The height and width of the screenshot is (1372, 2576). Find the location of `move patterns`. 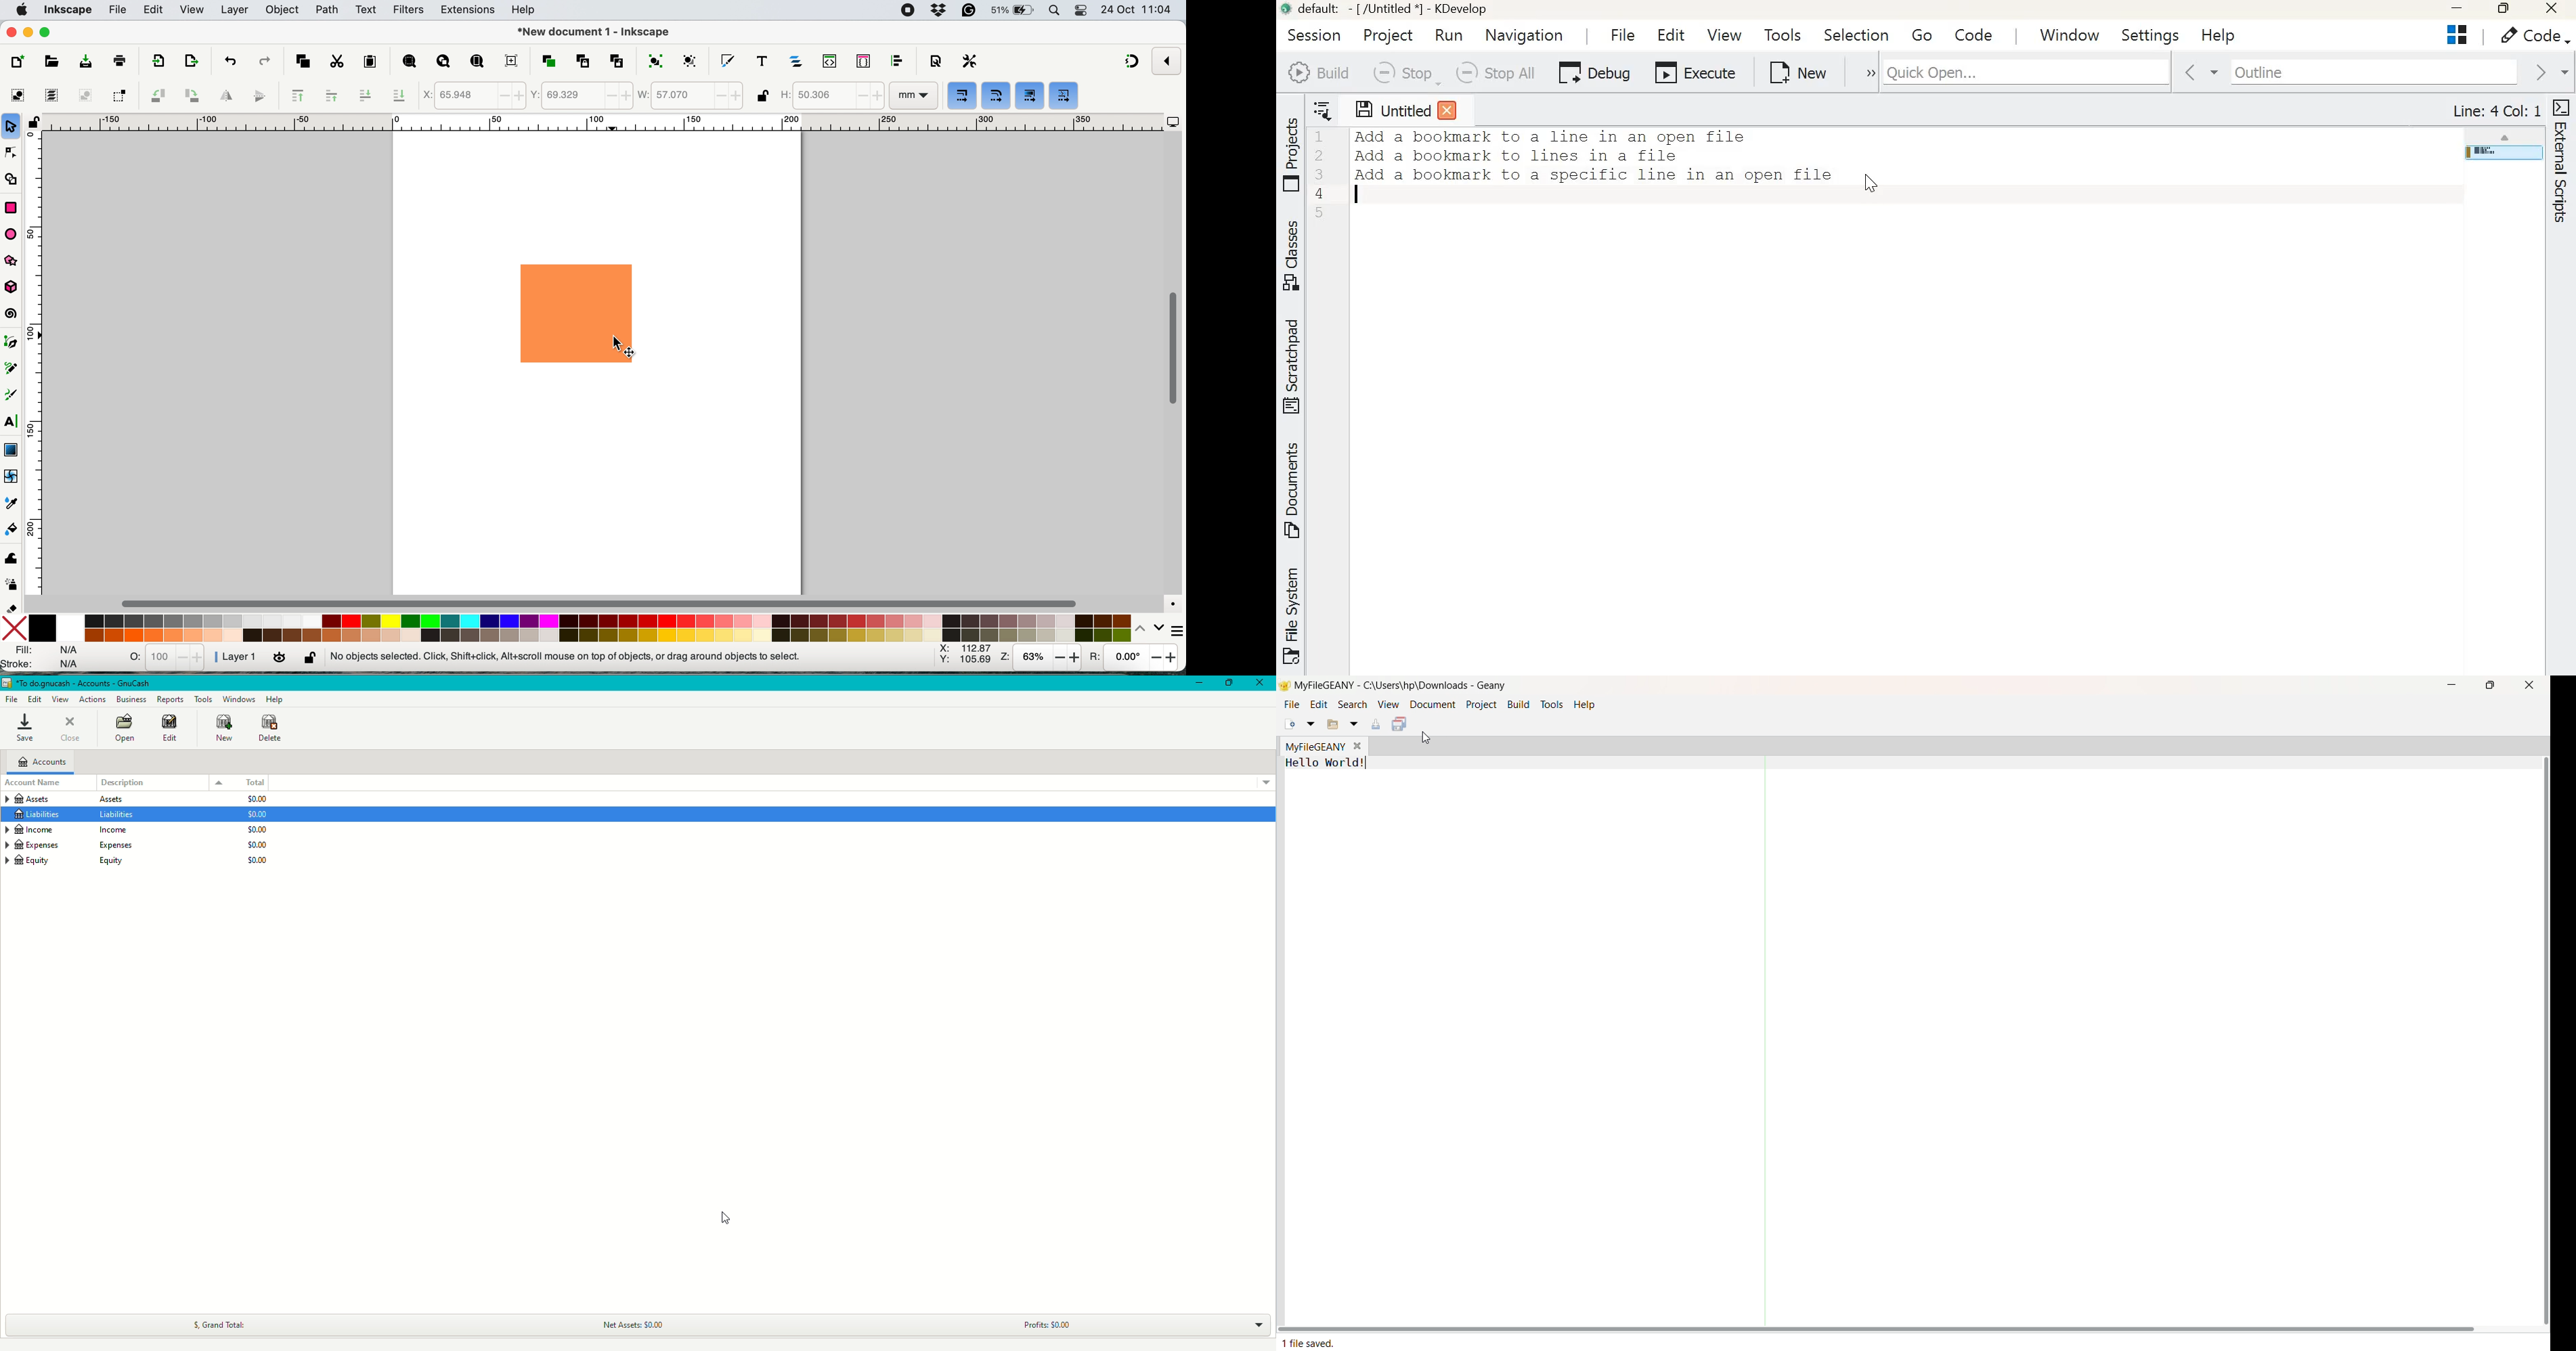

move patterns is located at coordinates (1064, 96).